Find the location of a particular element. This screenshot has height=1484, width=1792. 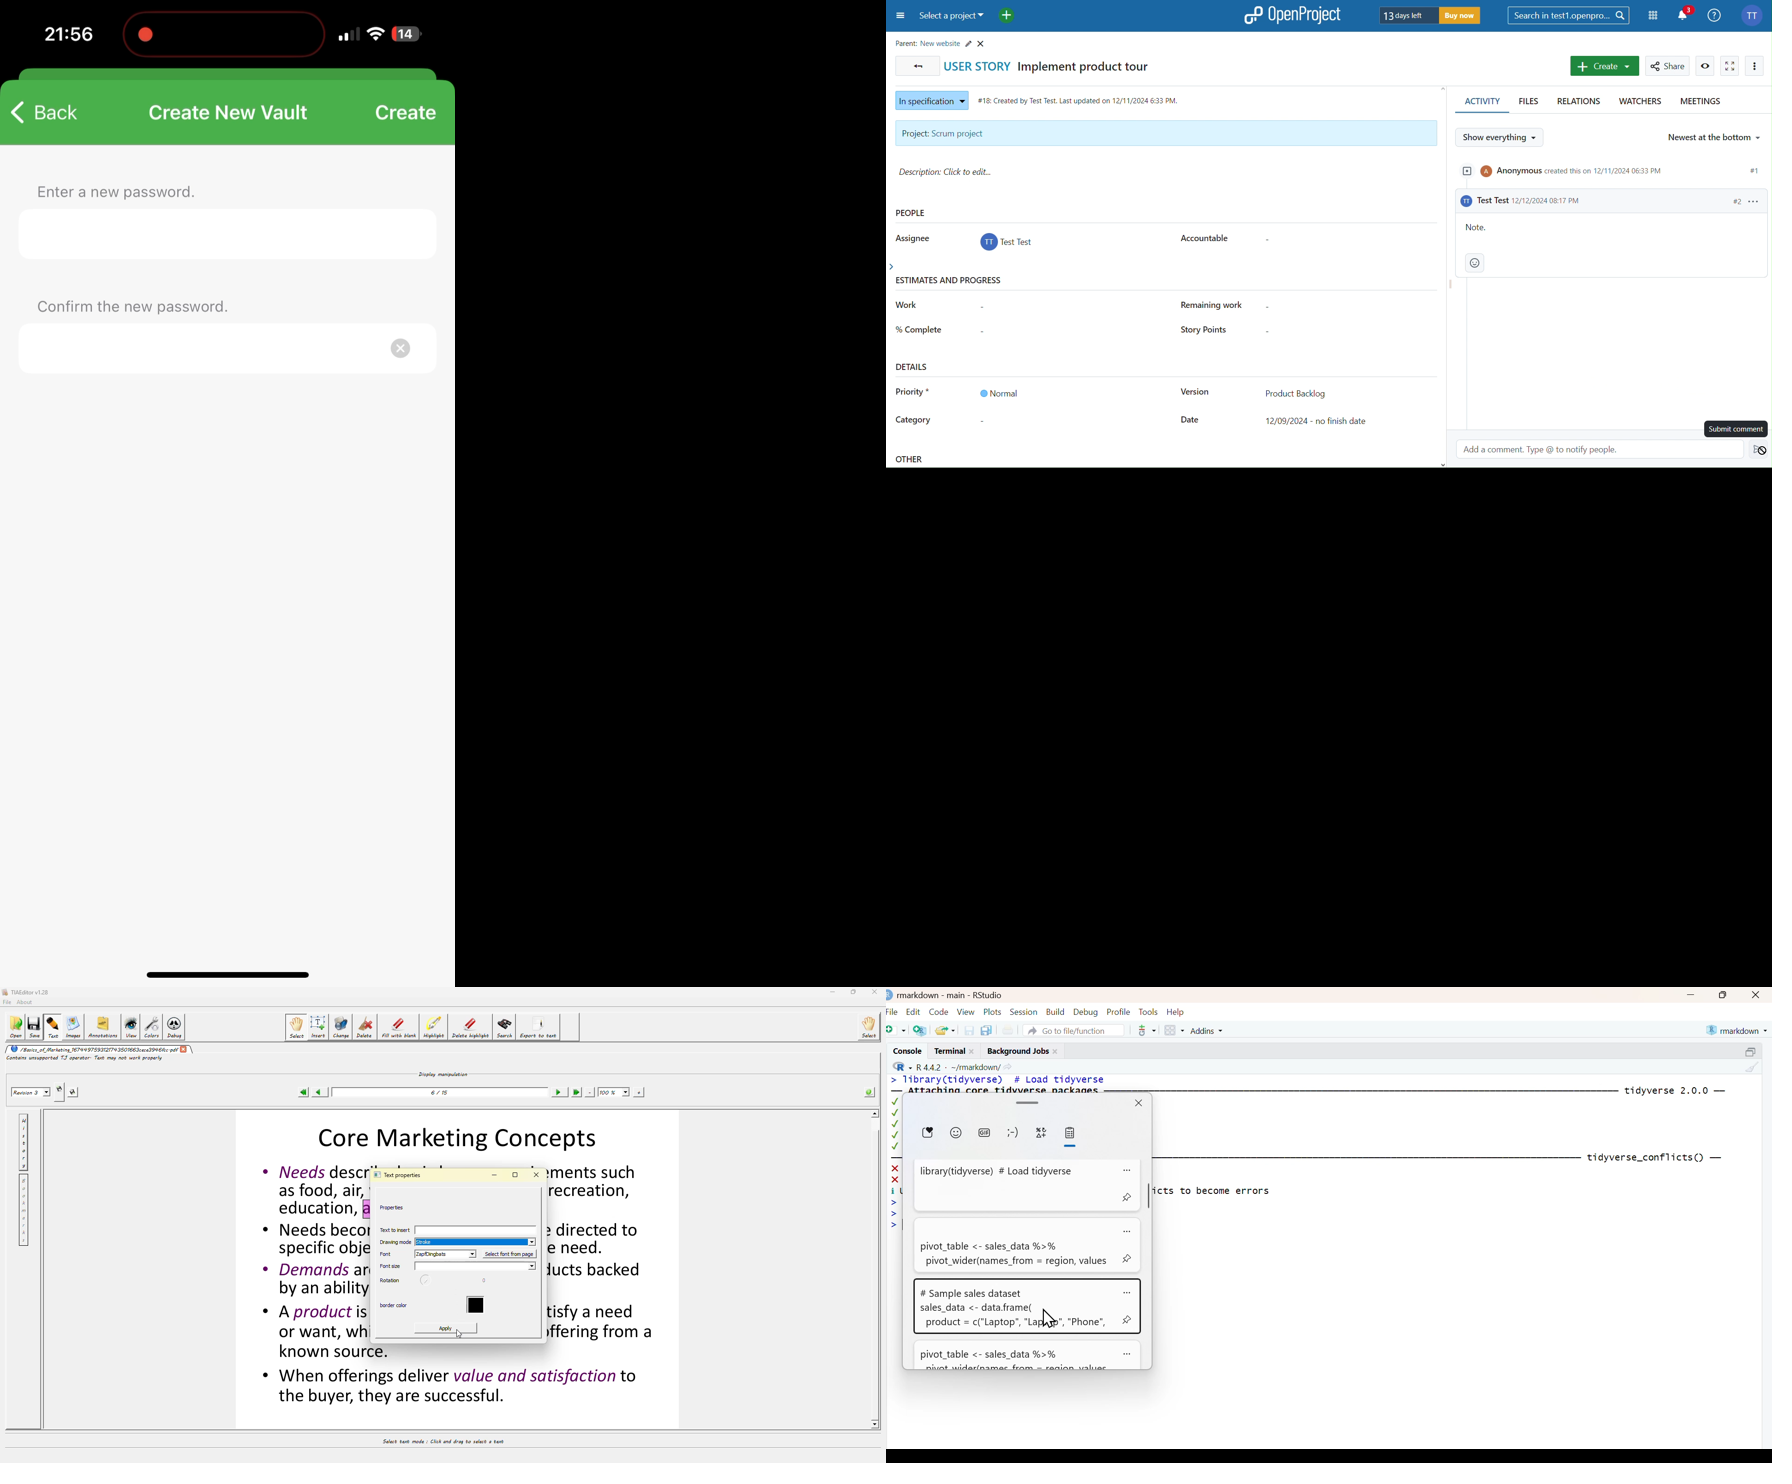

tidyverse_conflicts() is located at coordinates (1645, 1158).